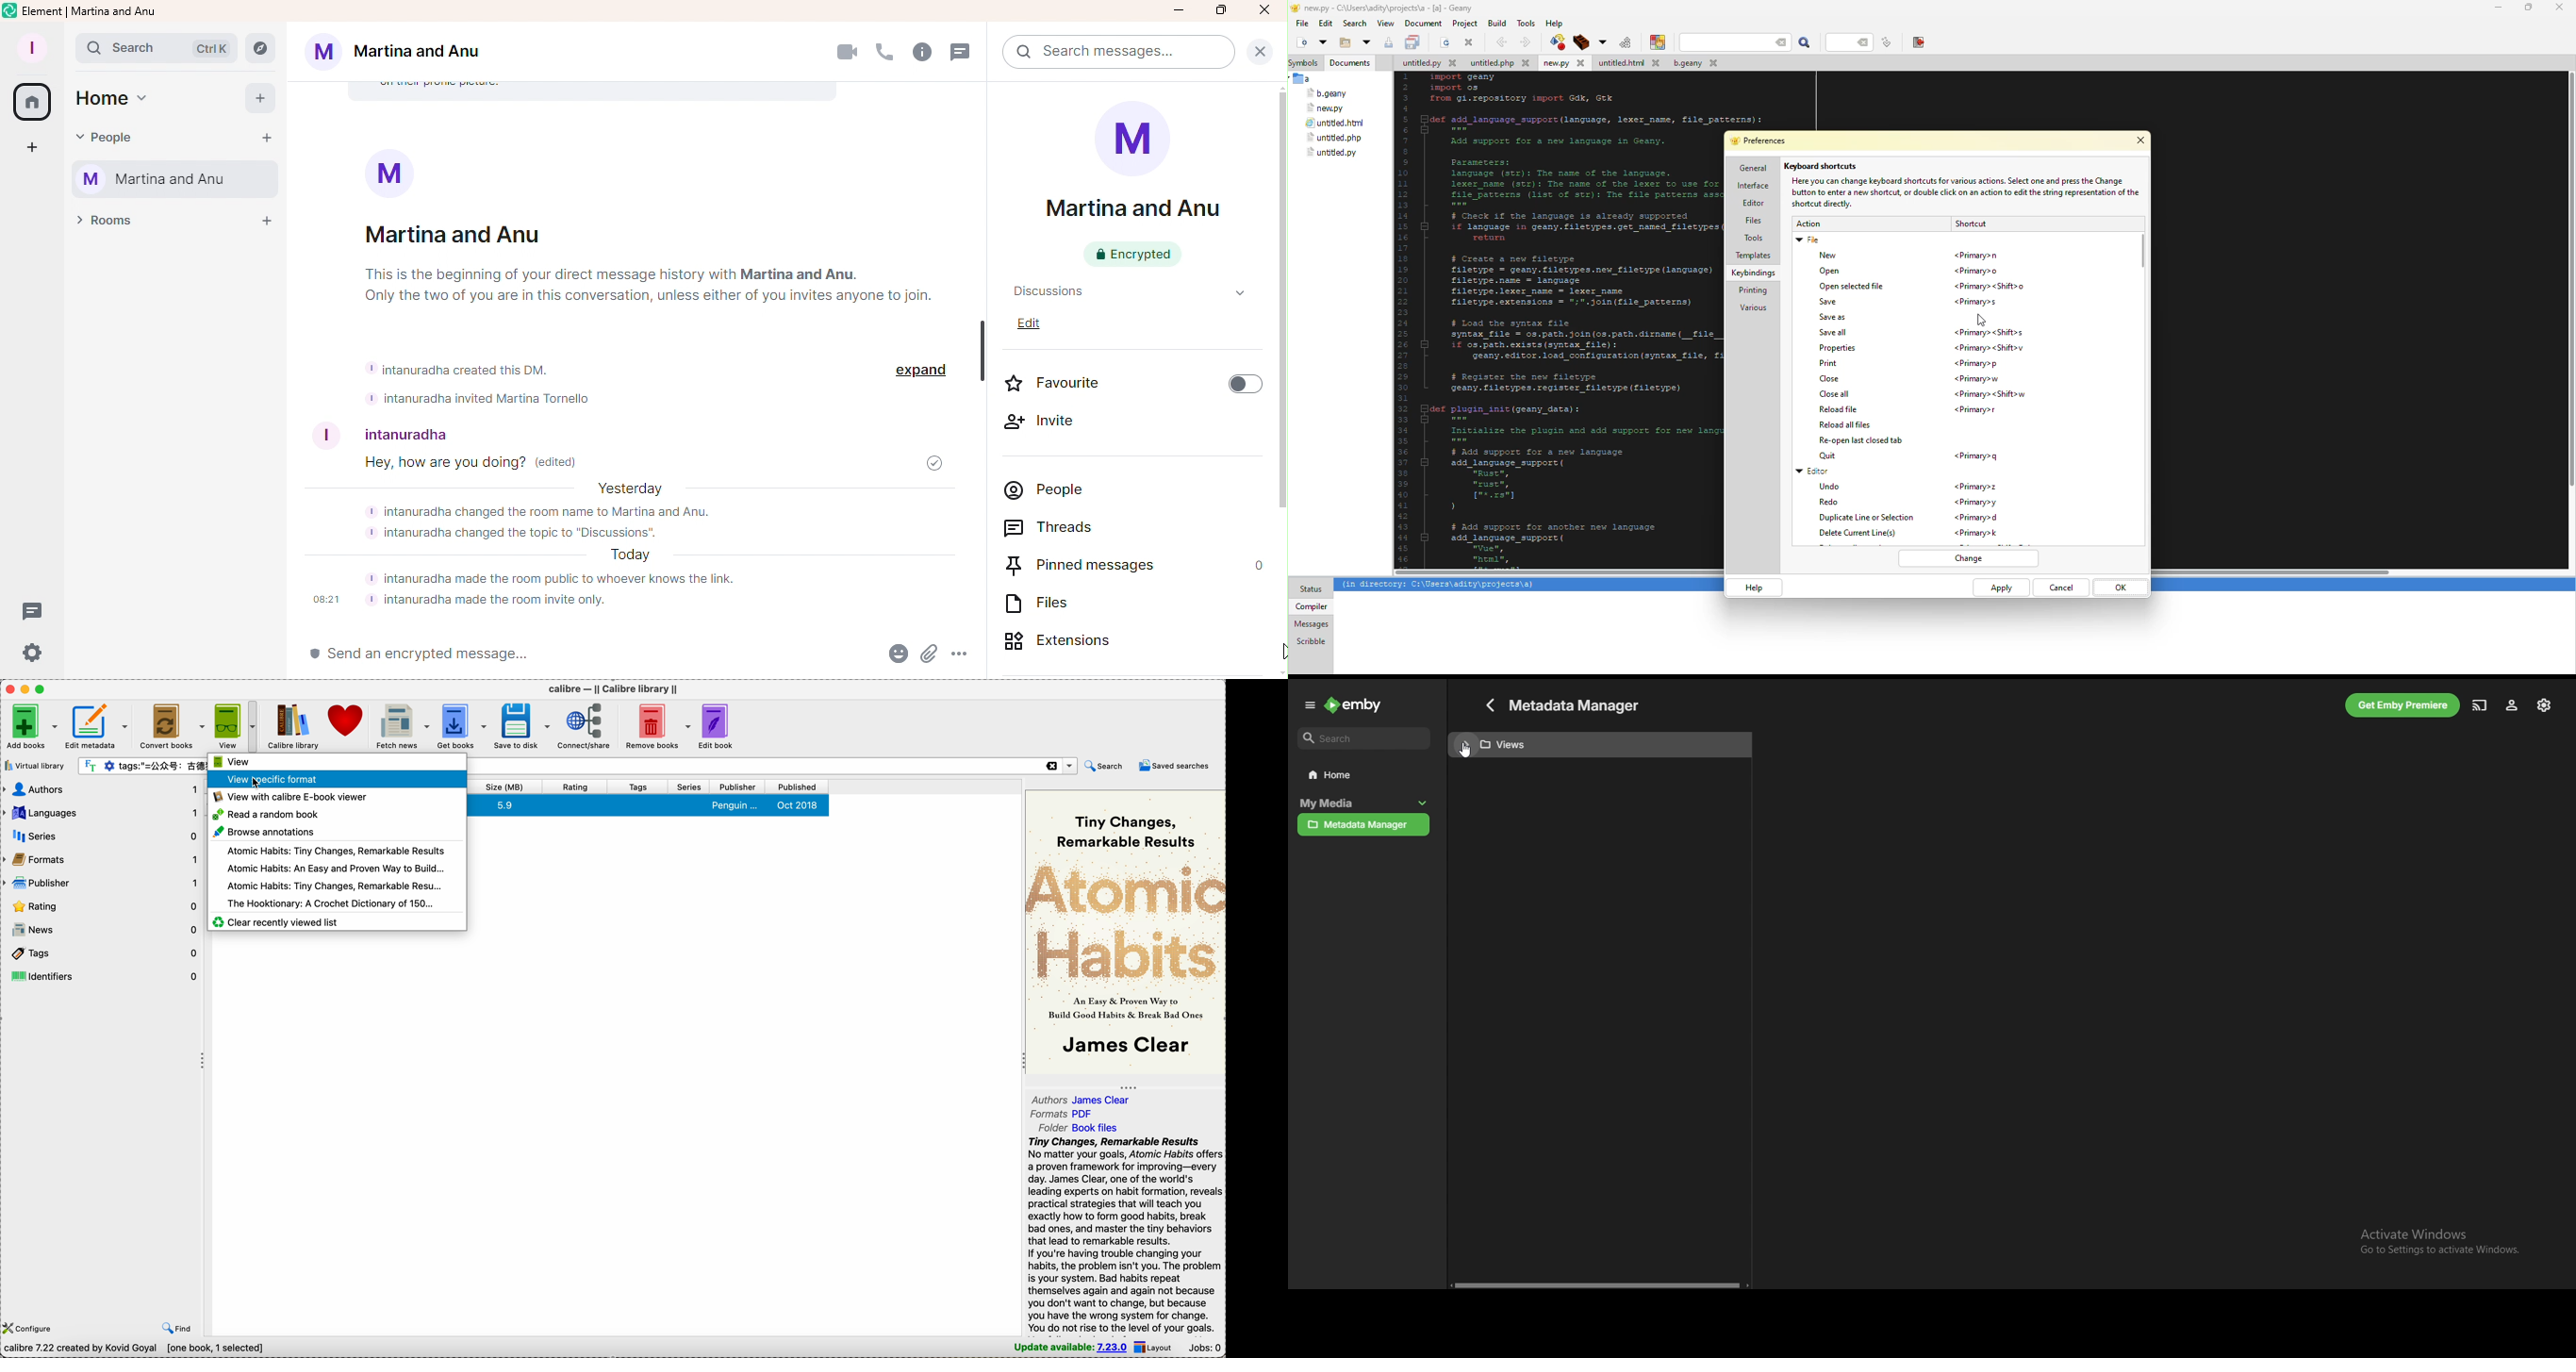 This screenshot has width=2576, height=1372. What do you see at coordinates (294, 726) in the screenshot?
I see `Calibre library` at bounding box center [294, 726].